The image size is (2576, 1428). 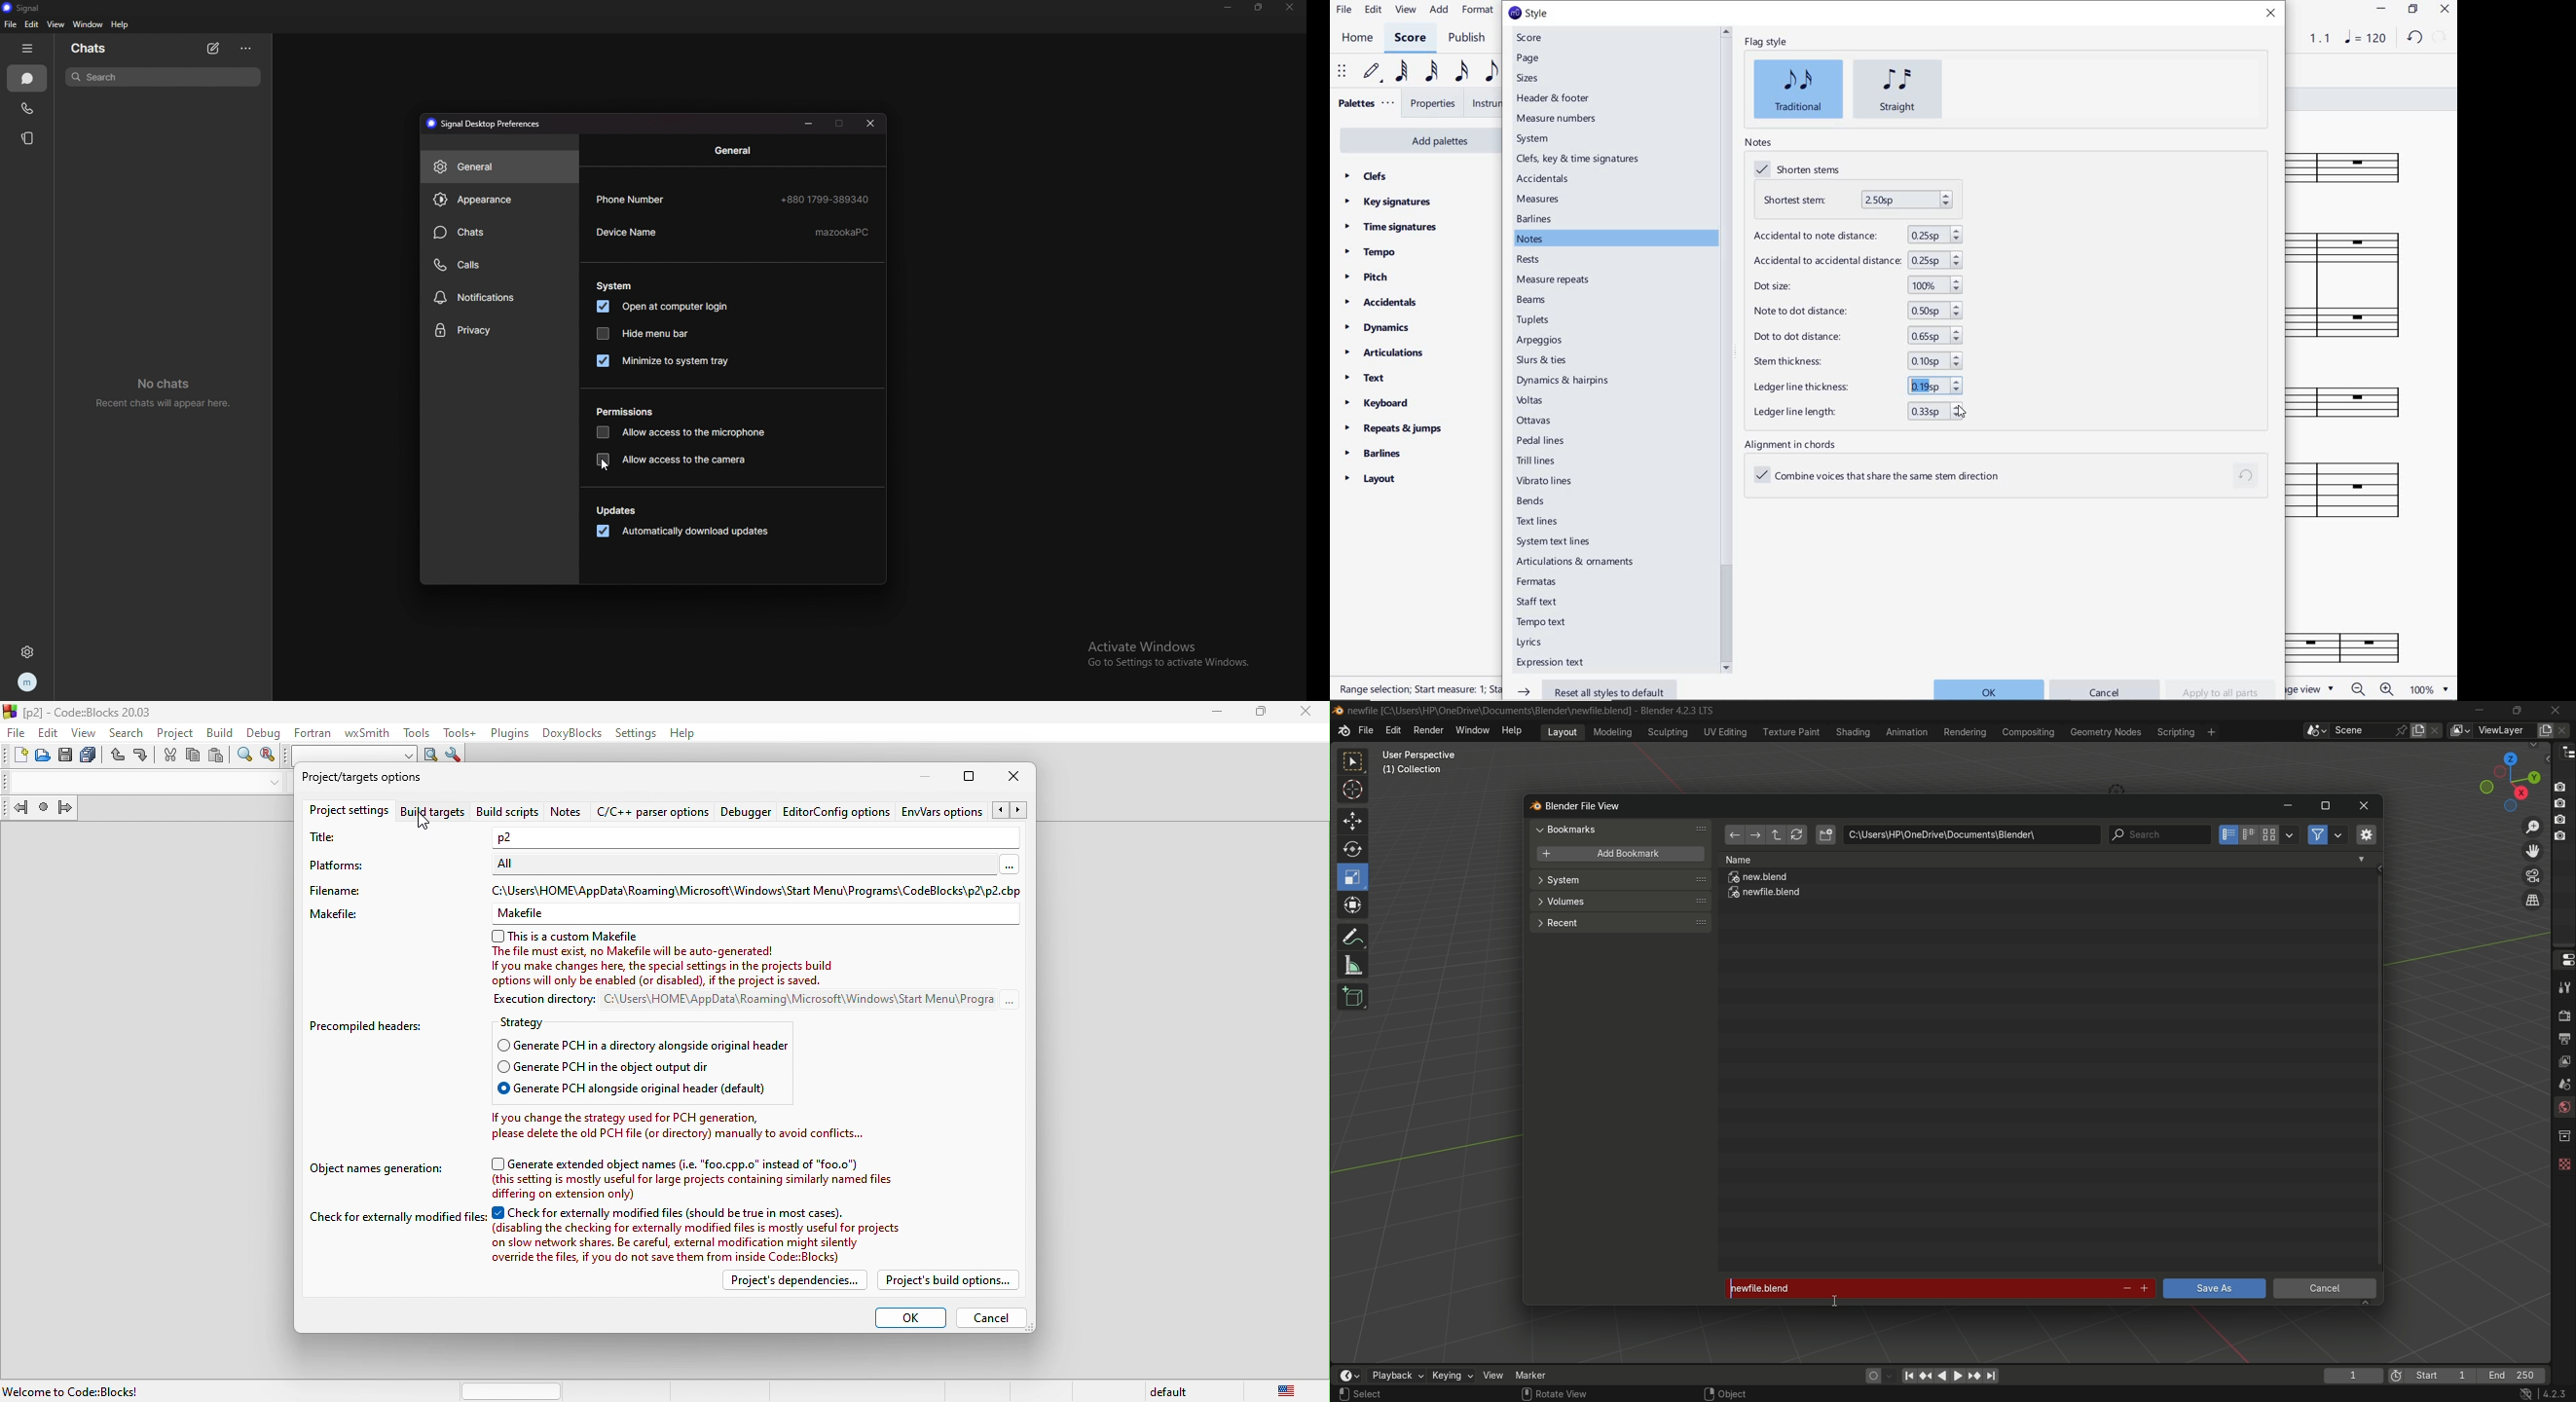 I want to click on file menu, so click(x=1366, y=731).